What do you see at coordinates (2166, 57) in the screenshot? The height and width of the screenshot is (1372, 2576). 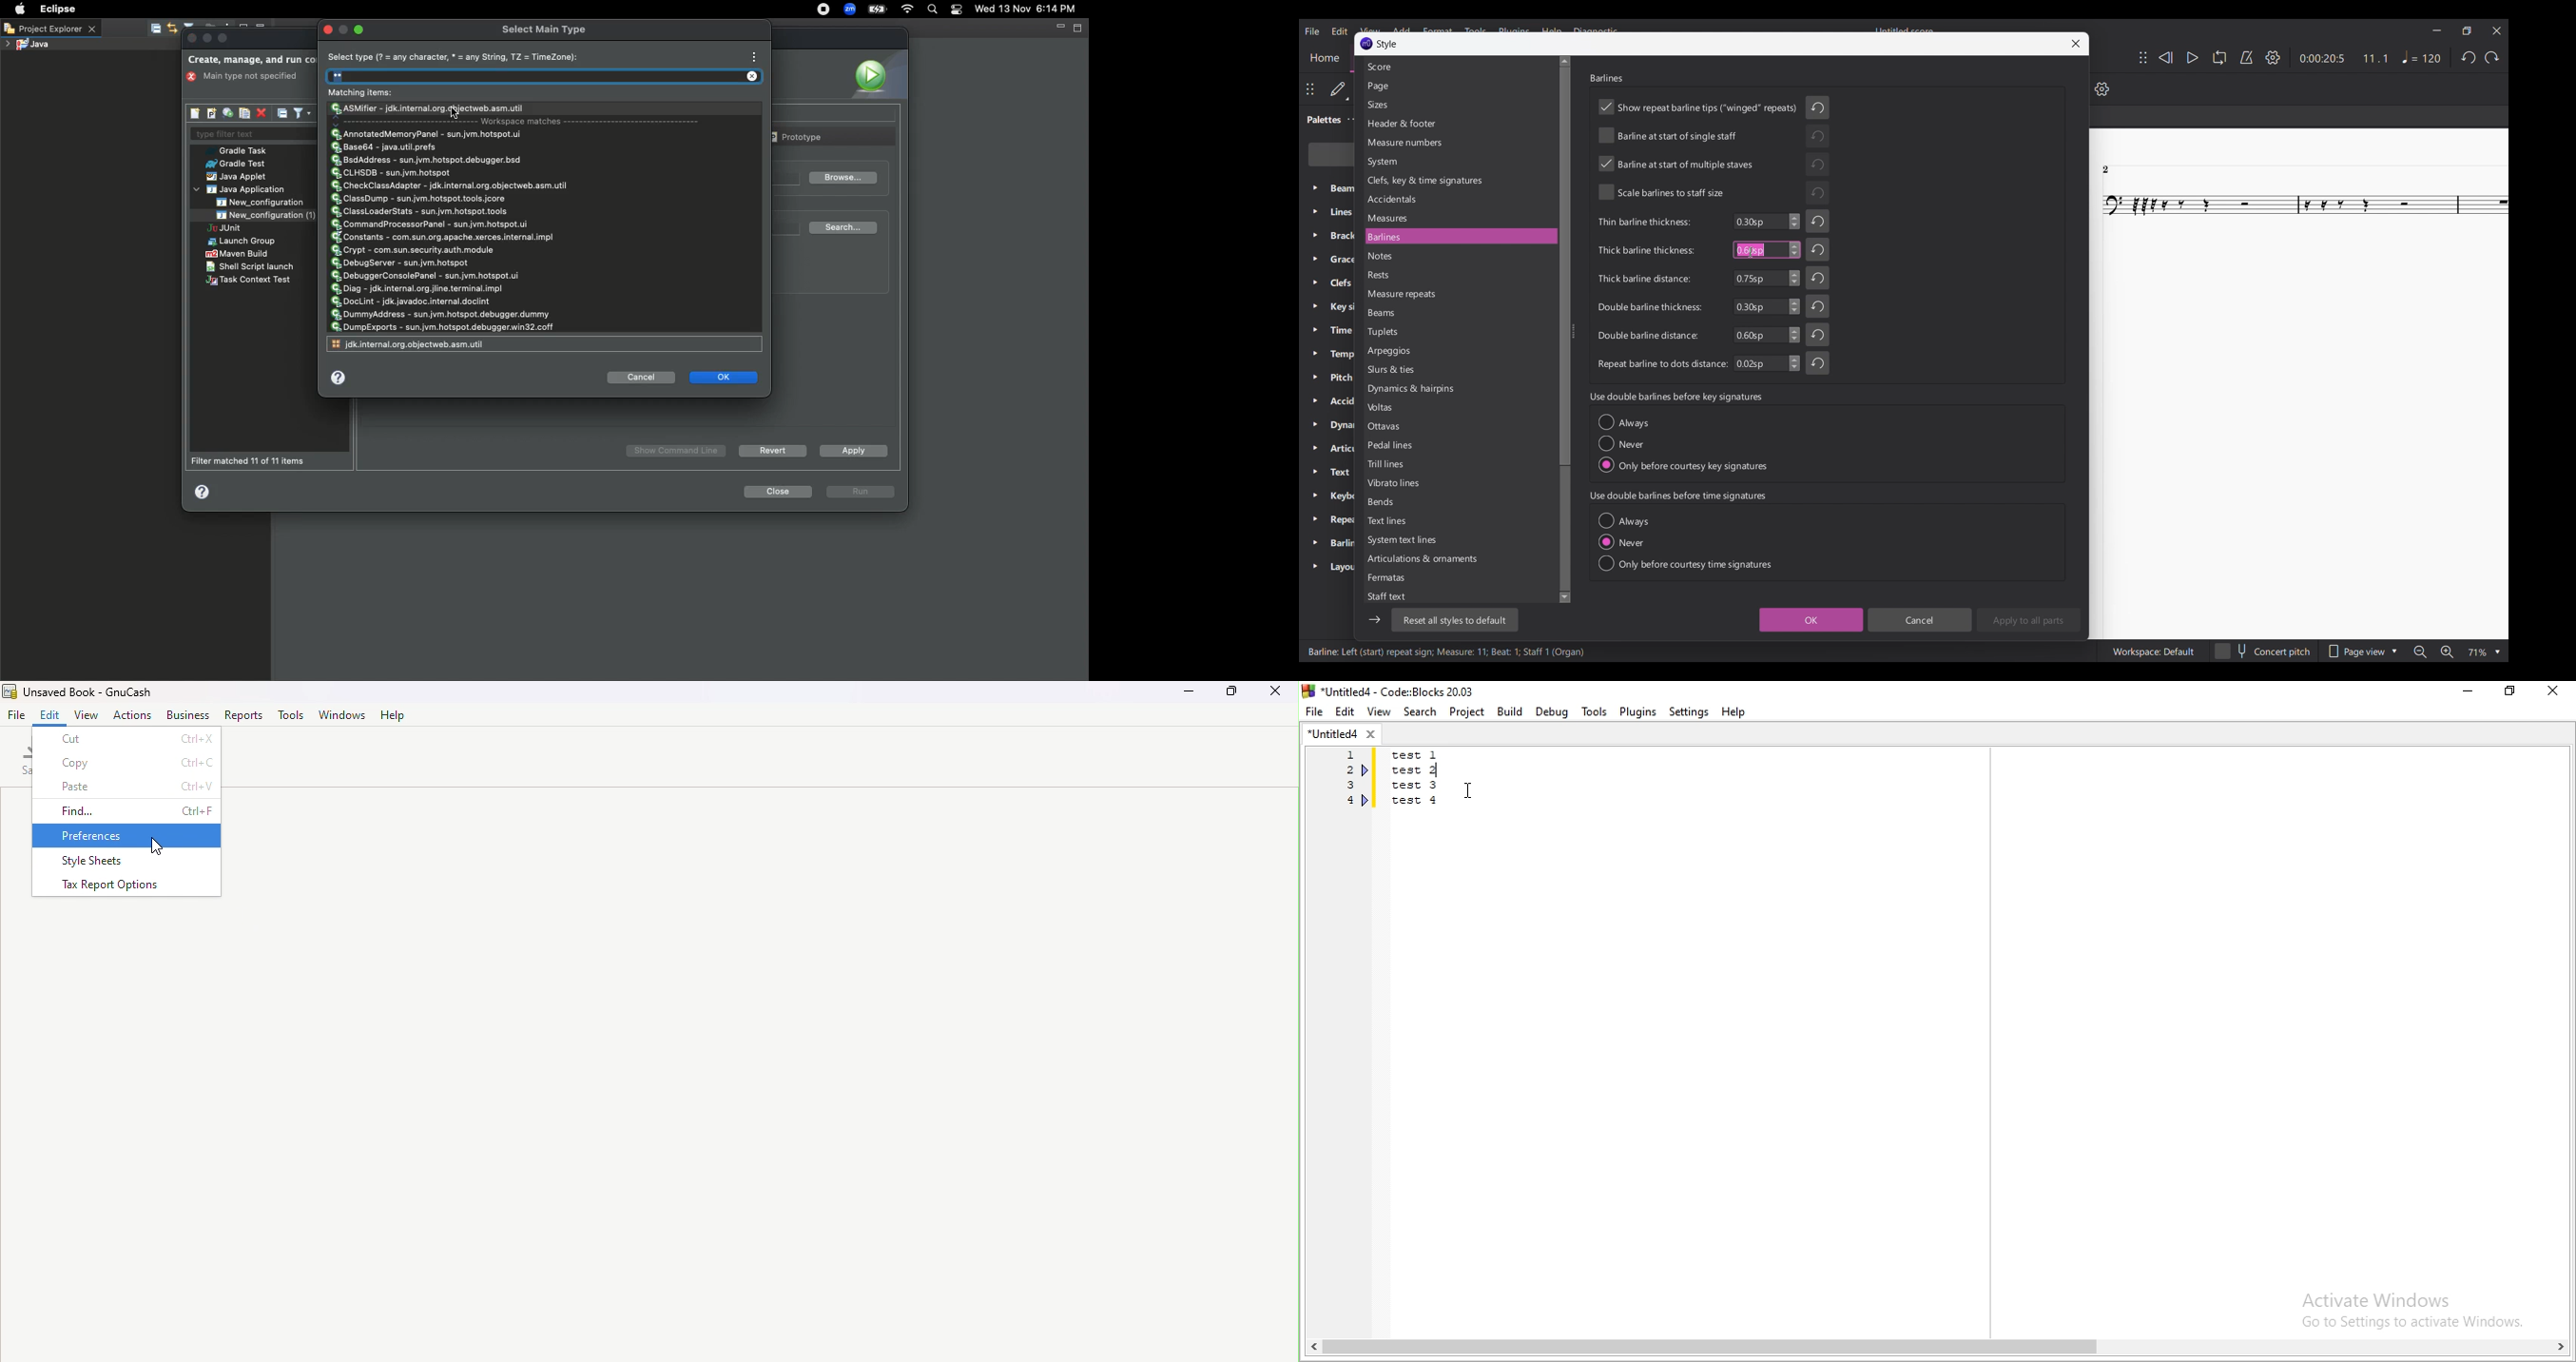 I see `Rewind` at bounding box center [2166, 57].